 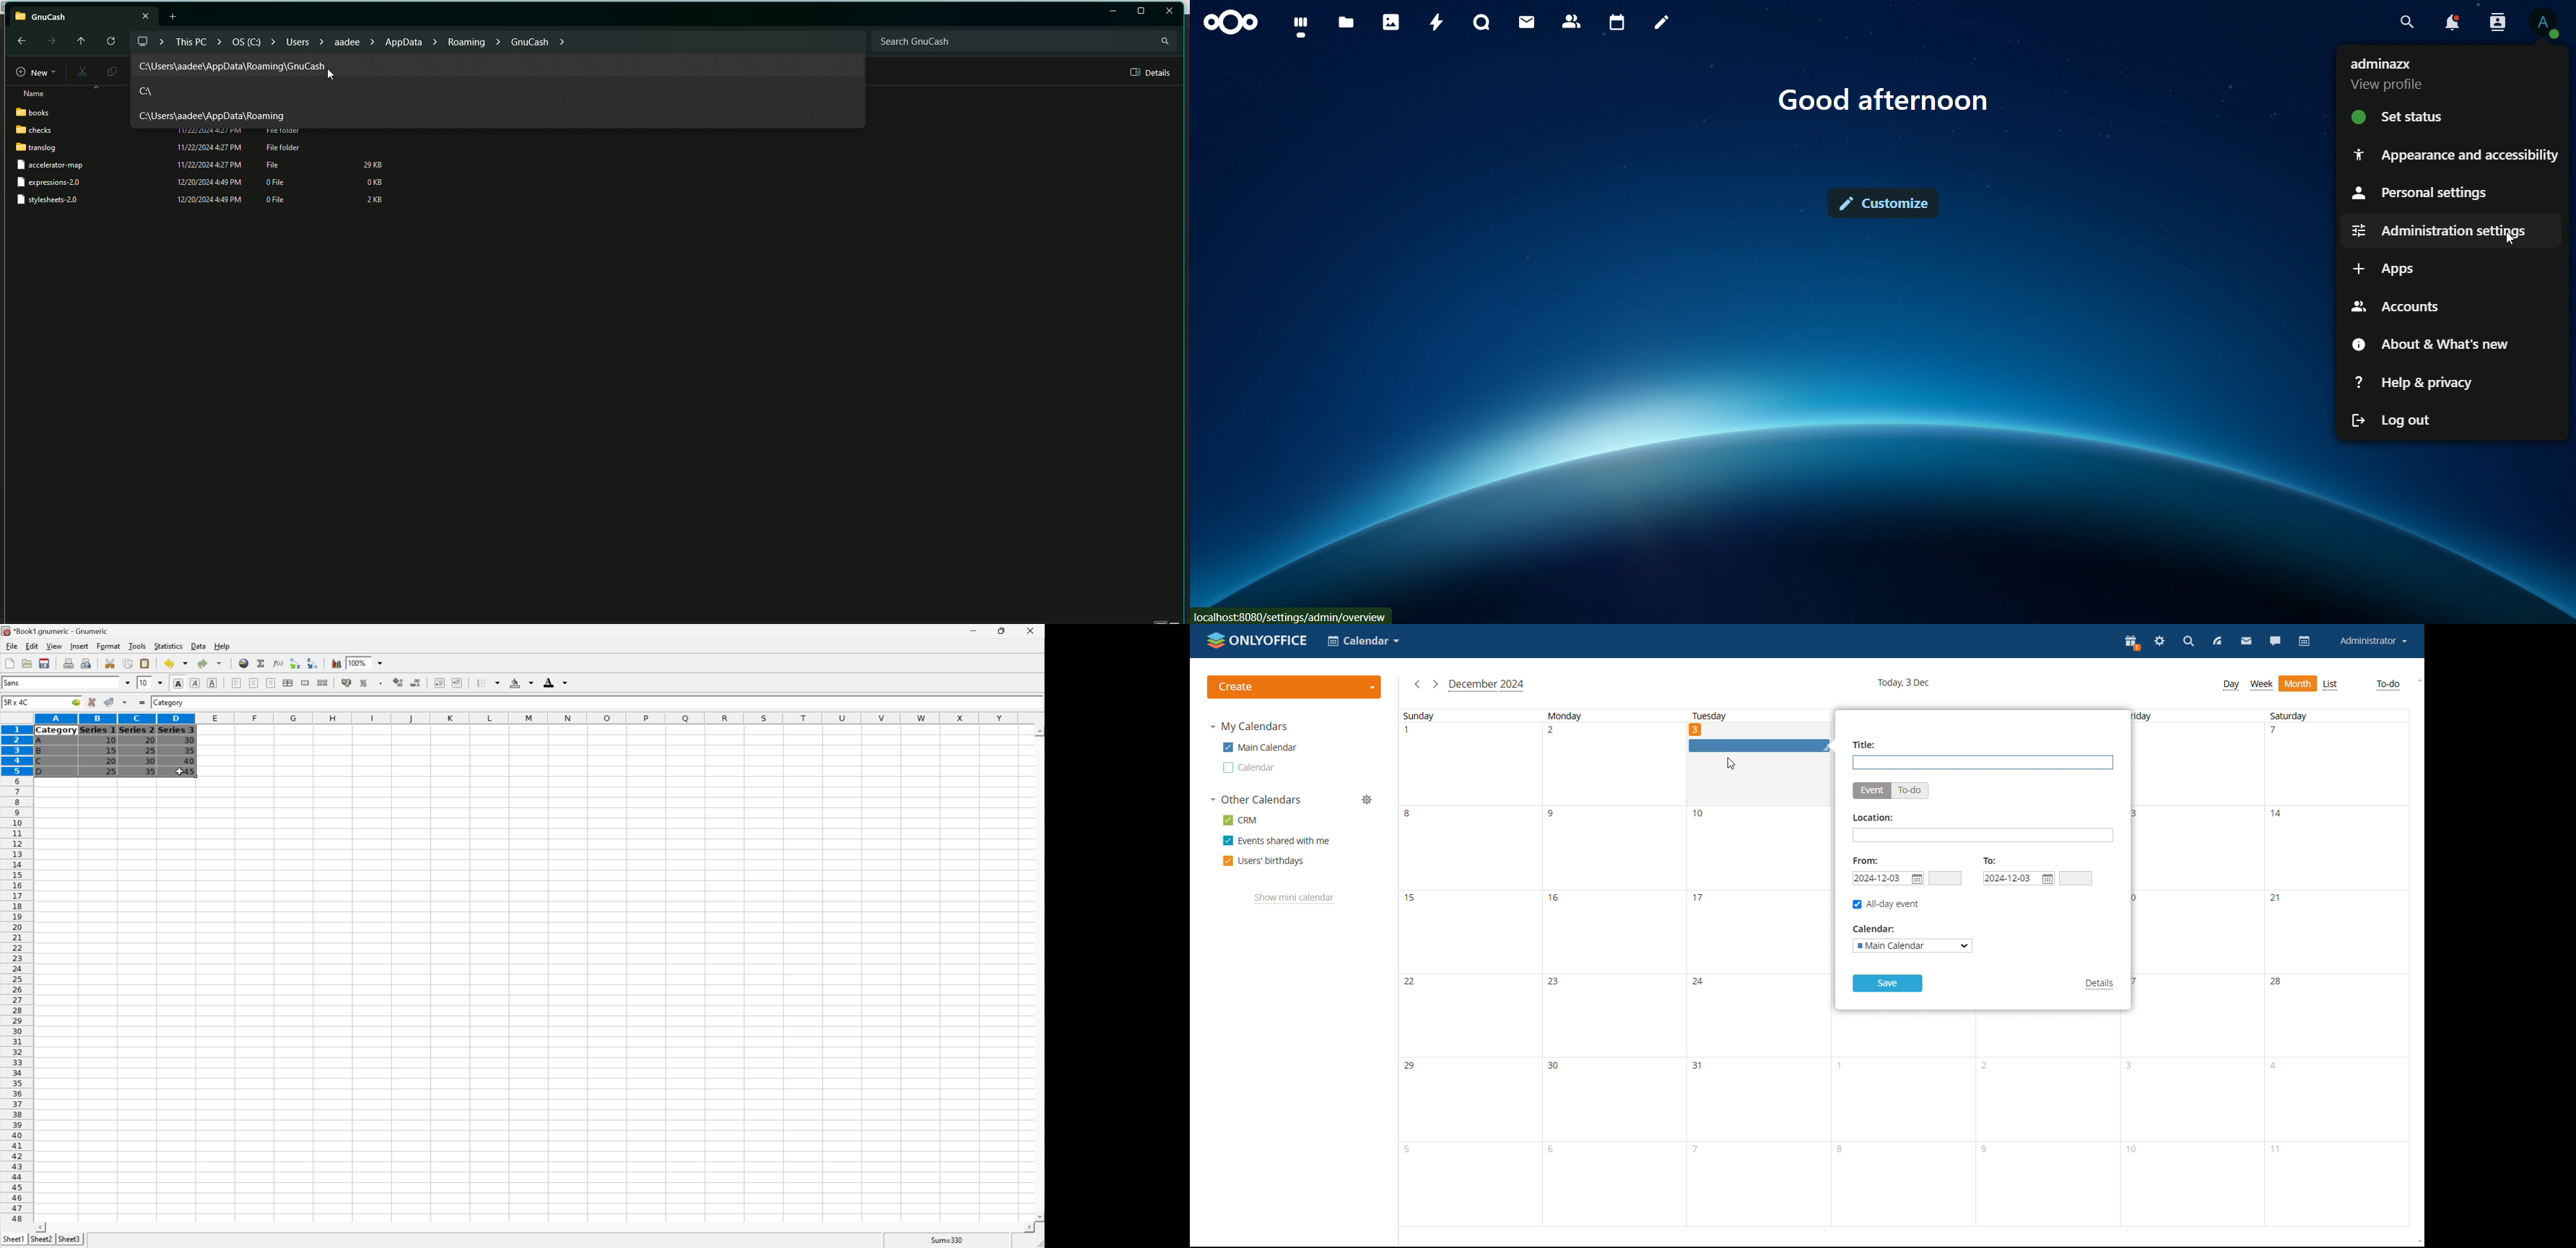 I want to click on Minimize, so click(x=971, y=631).